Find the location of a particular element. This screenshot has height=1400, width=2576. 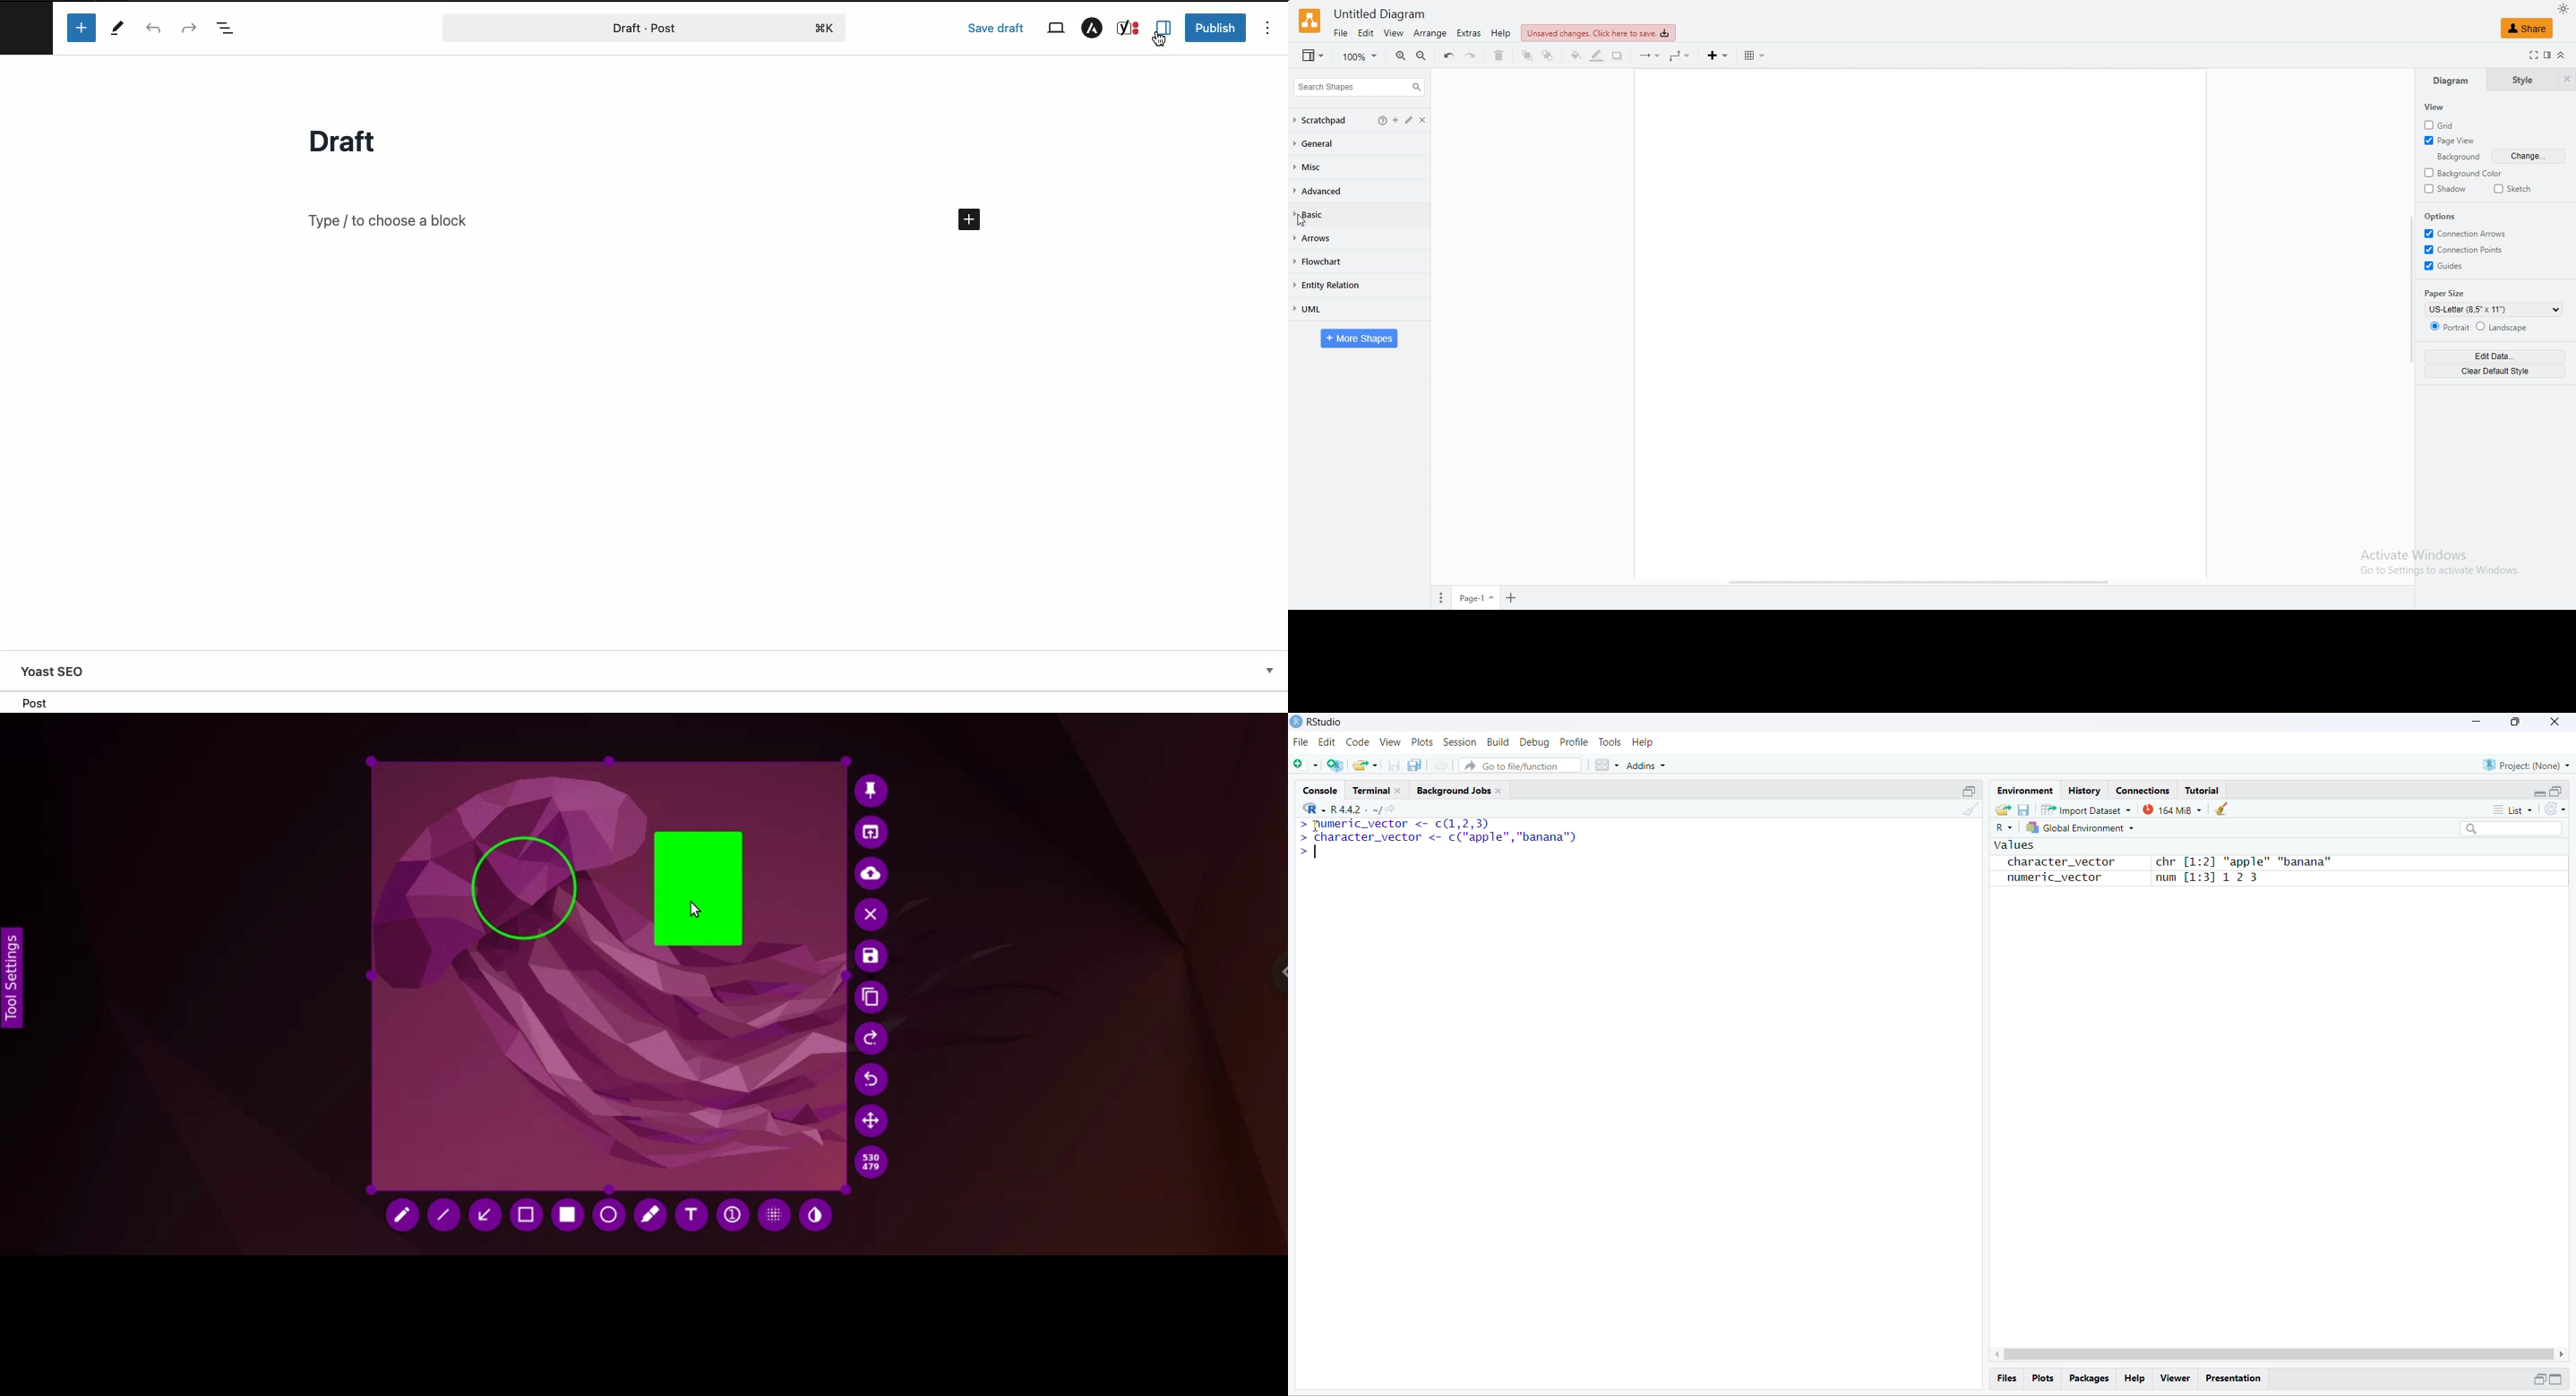

Files is located at coordinates (2007, 1379).